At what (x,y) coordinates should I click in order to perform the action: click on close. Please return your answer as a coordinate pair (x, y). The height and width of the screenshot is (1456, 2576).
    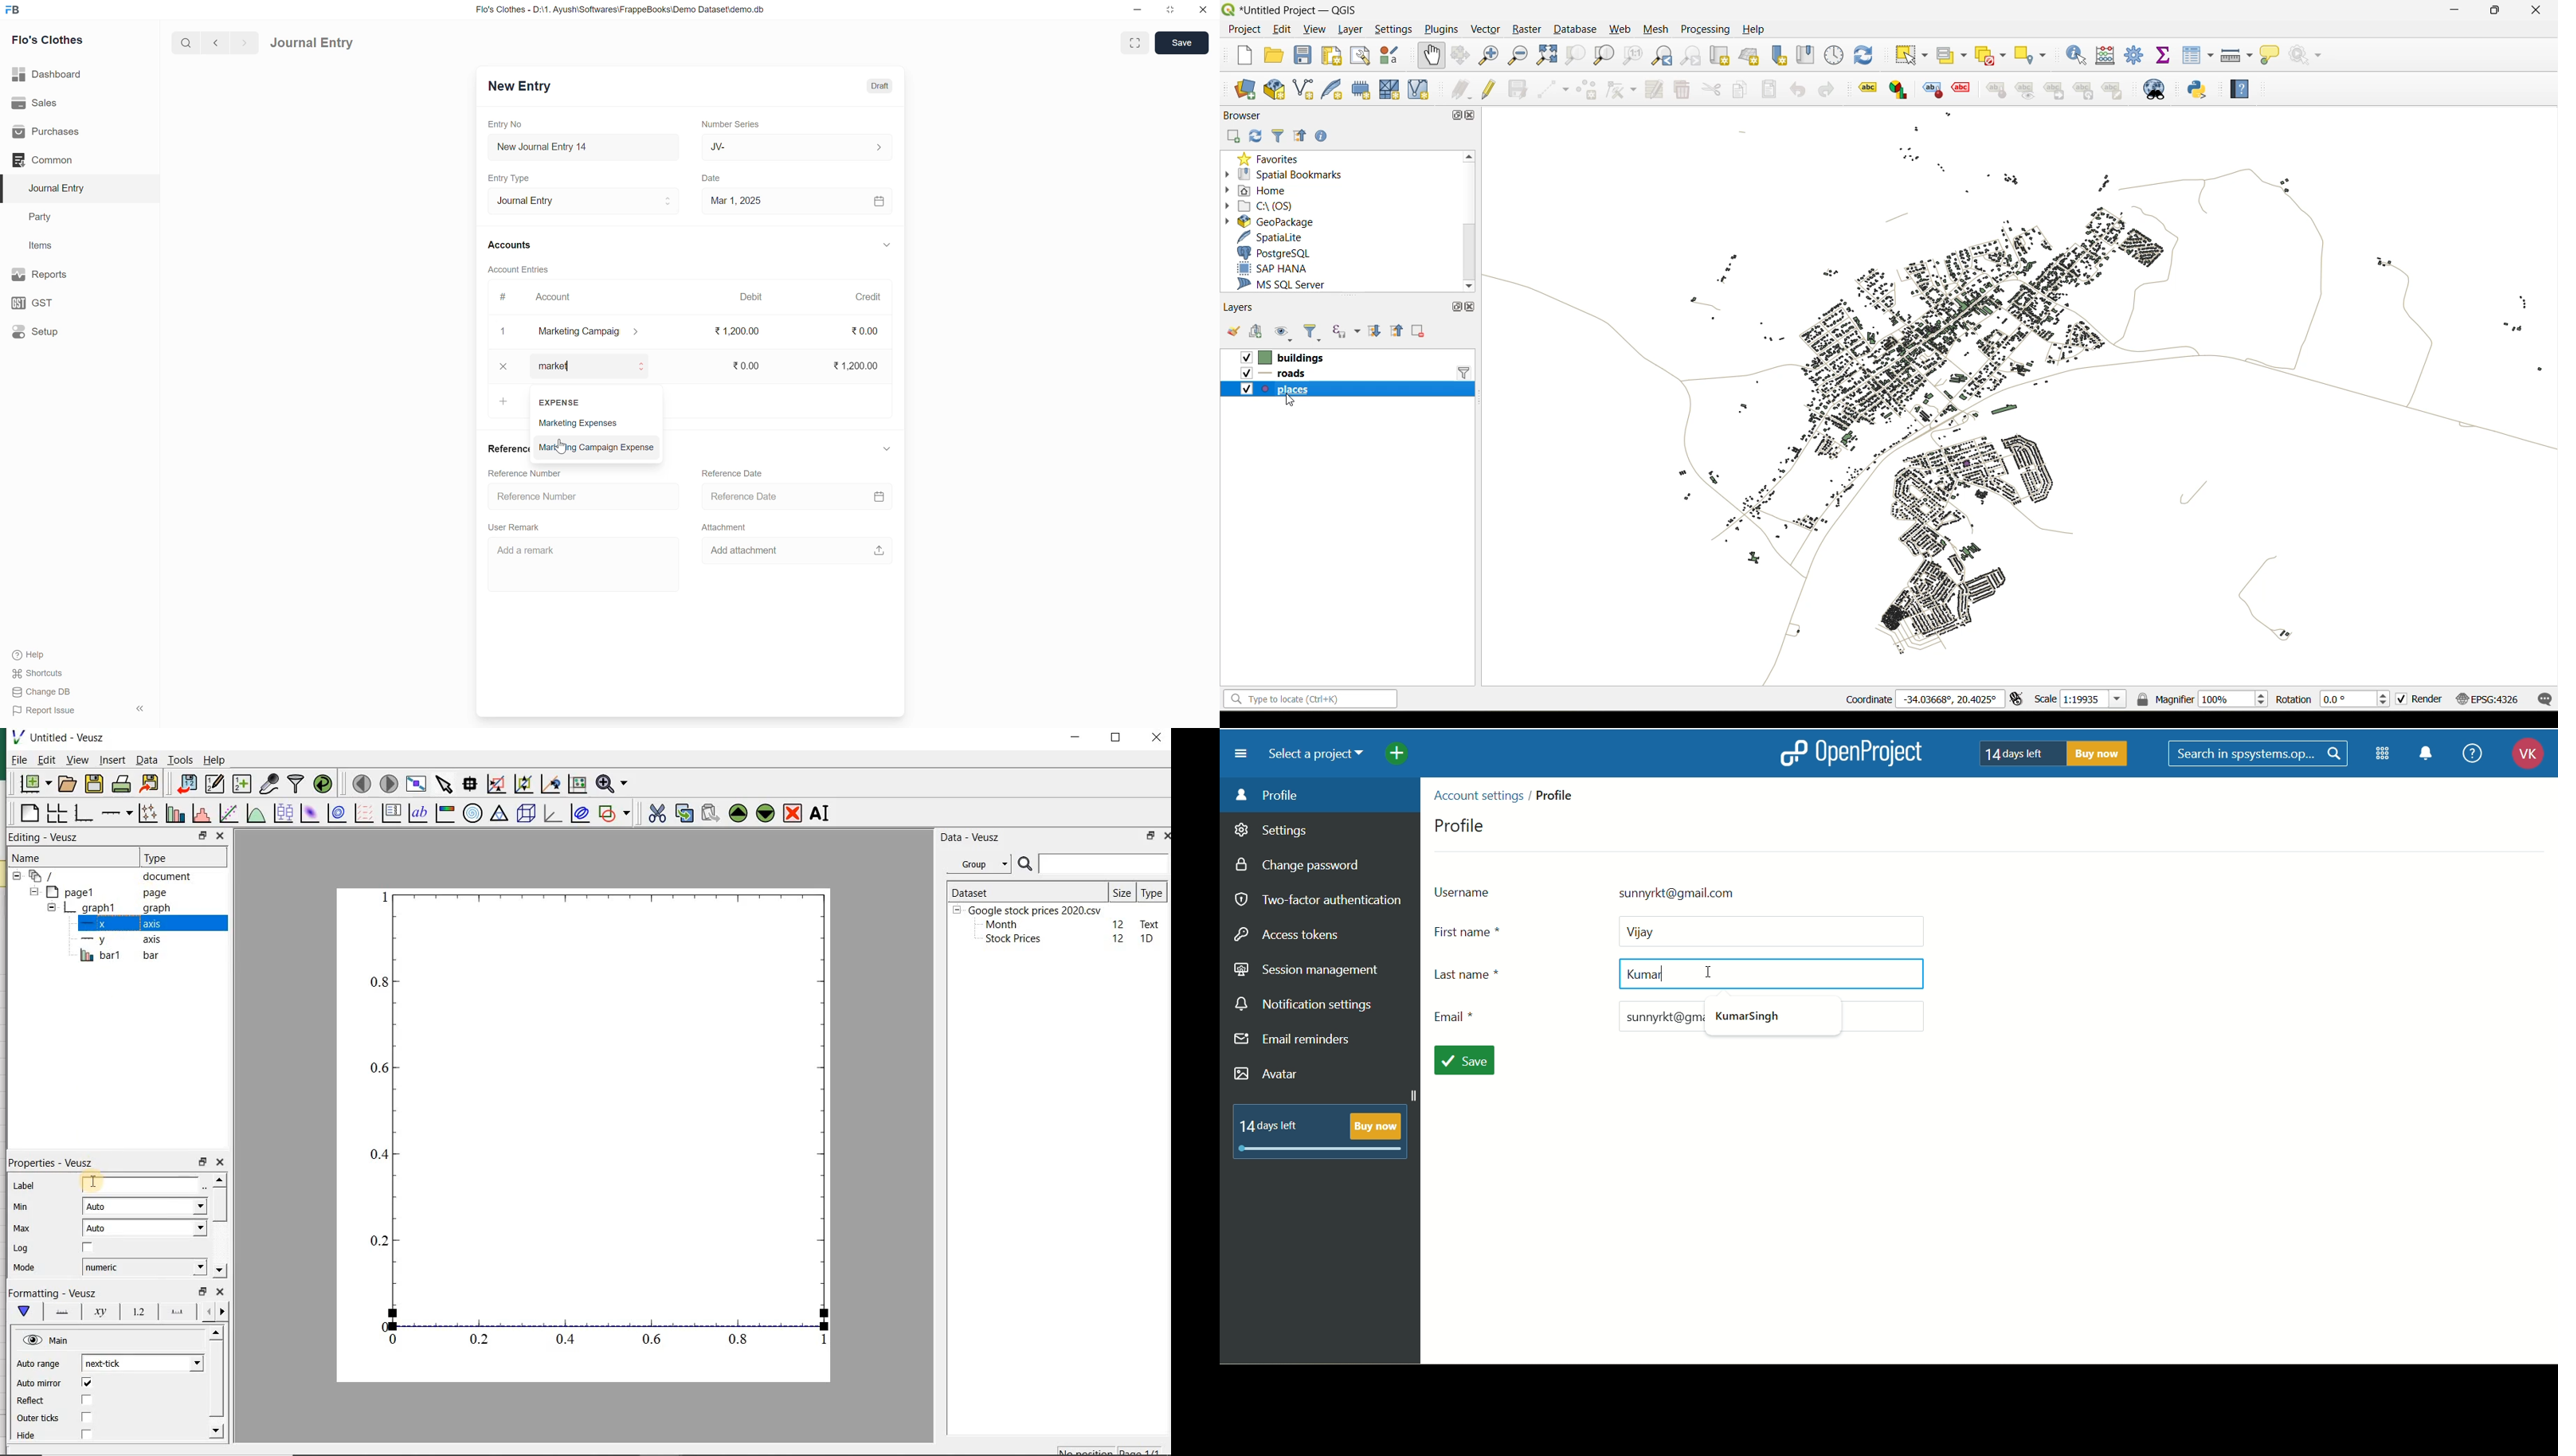
    Looking at the image, I should click on (503, 366).